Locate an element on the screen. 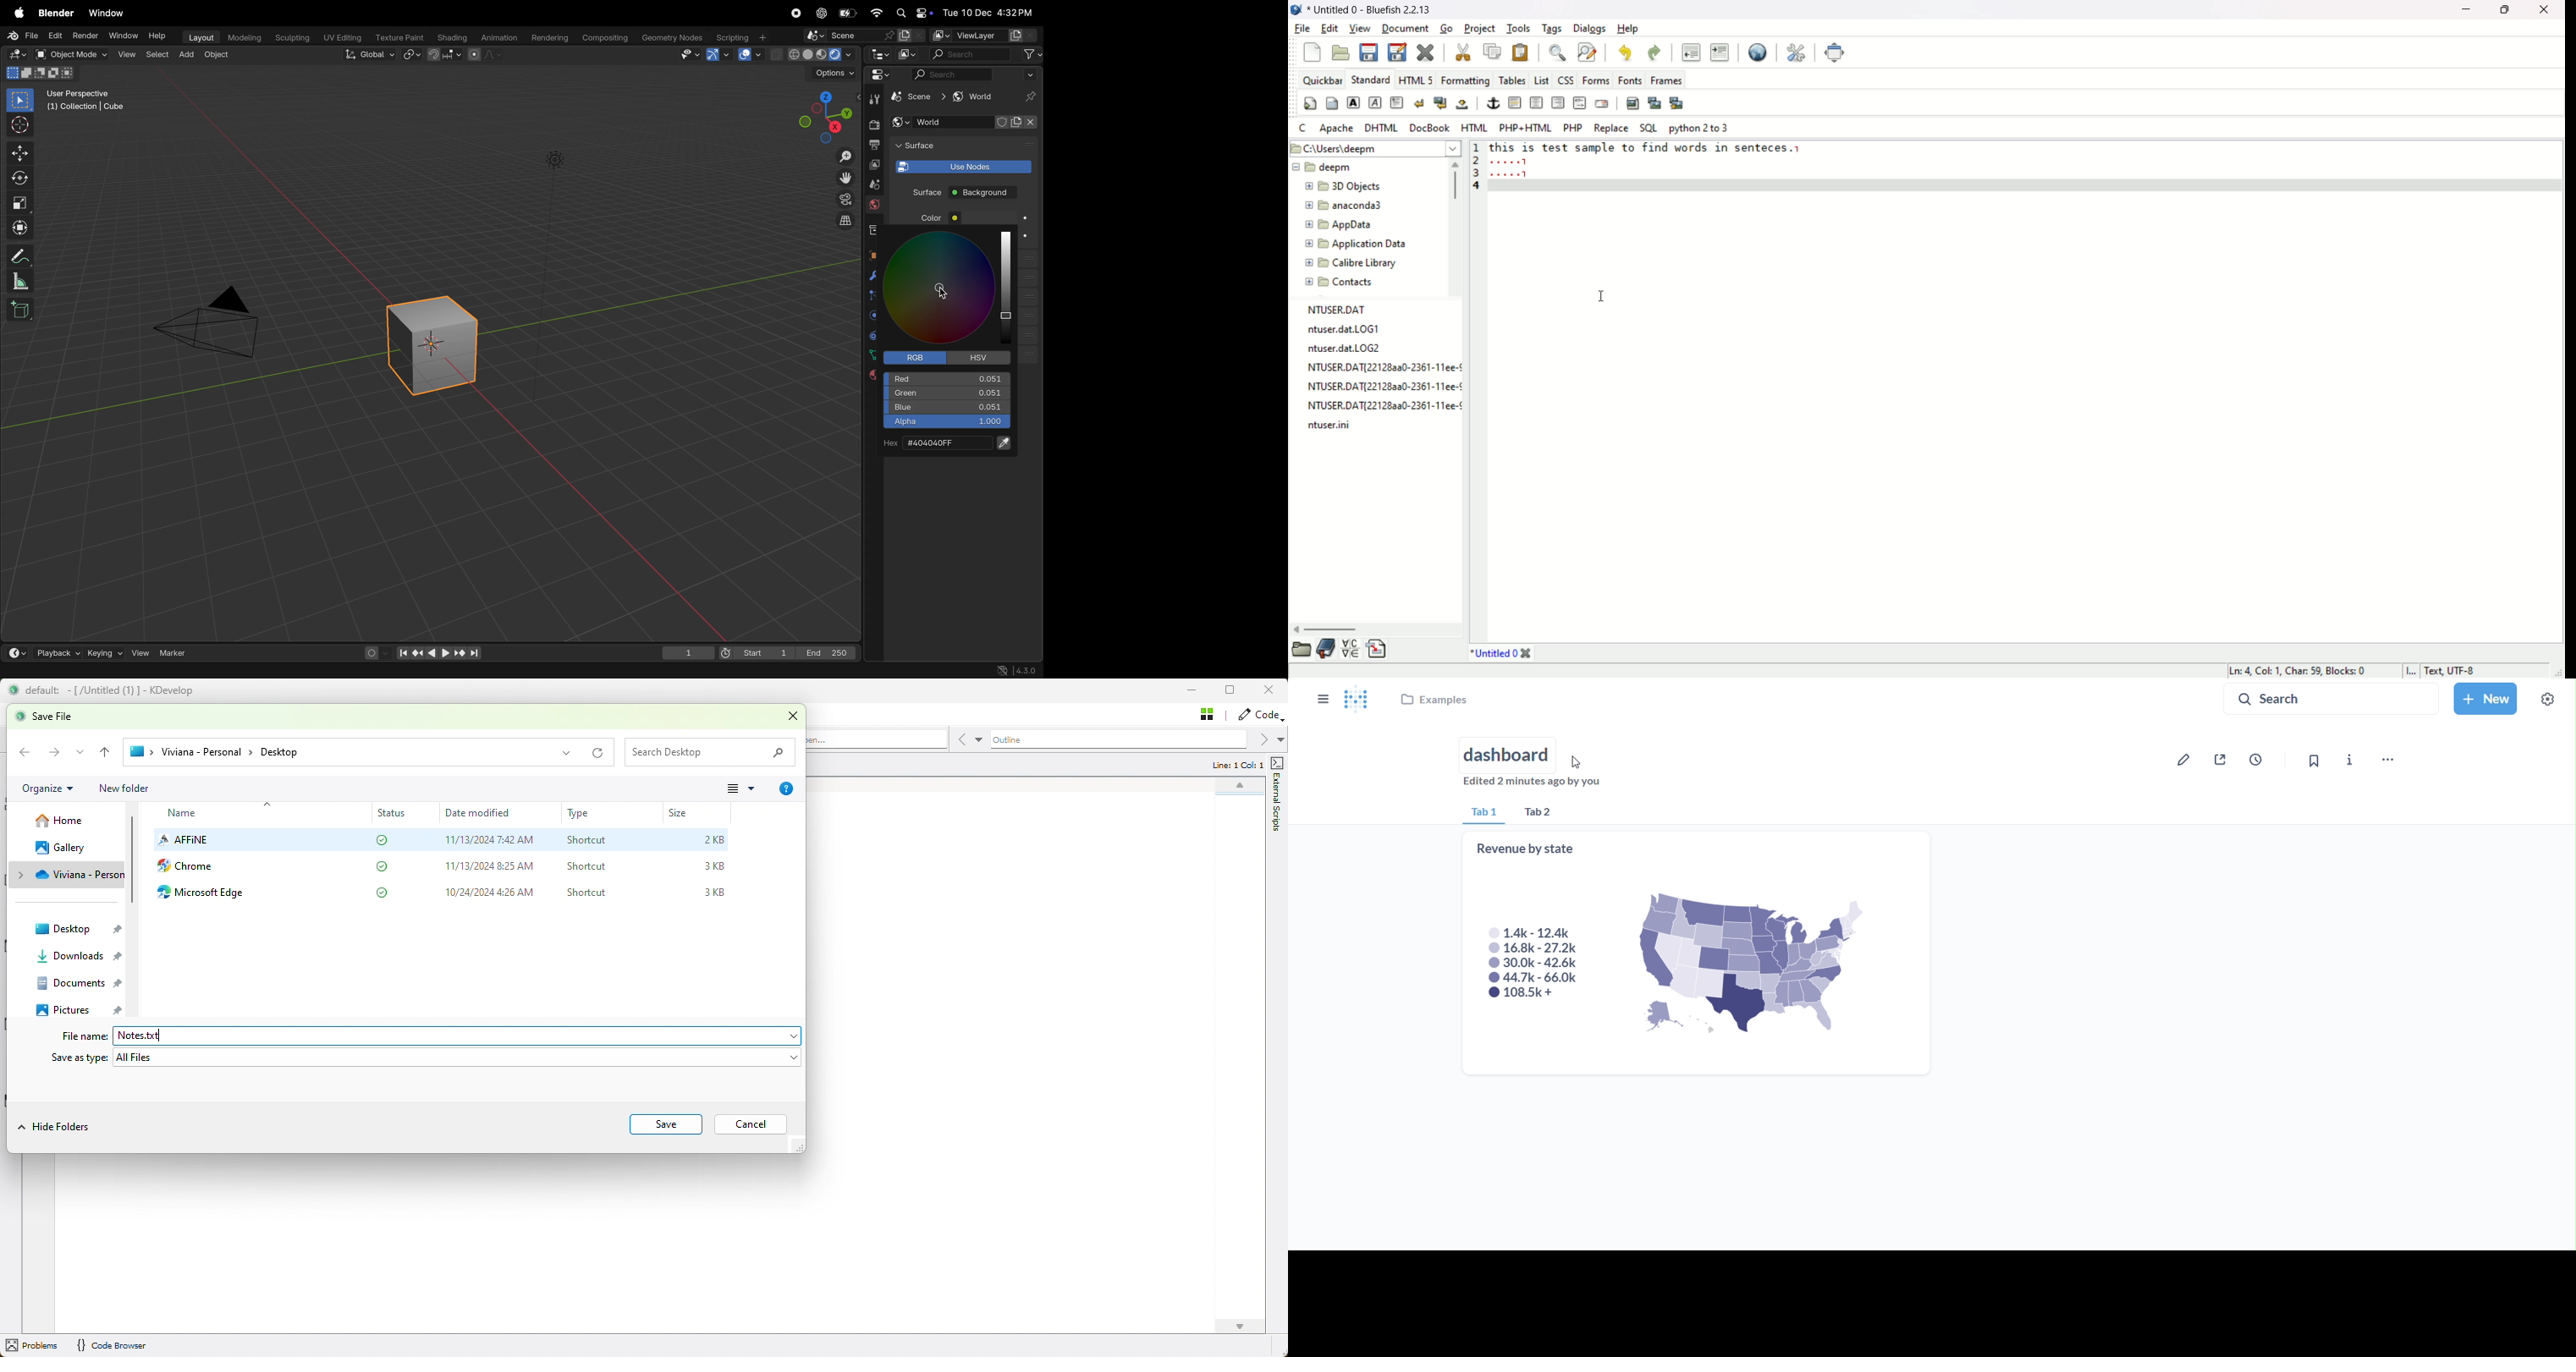 This screenshot has width=2576, height=1372. right justify is located at coordinates (1558, 102).